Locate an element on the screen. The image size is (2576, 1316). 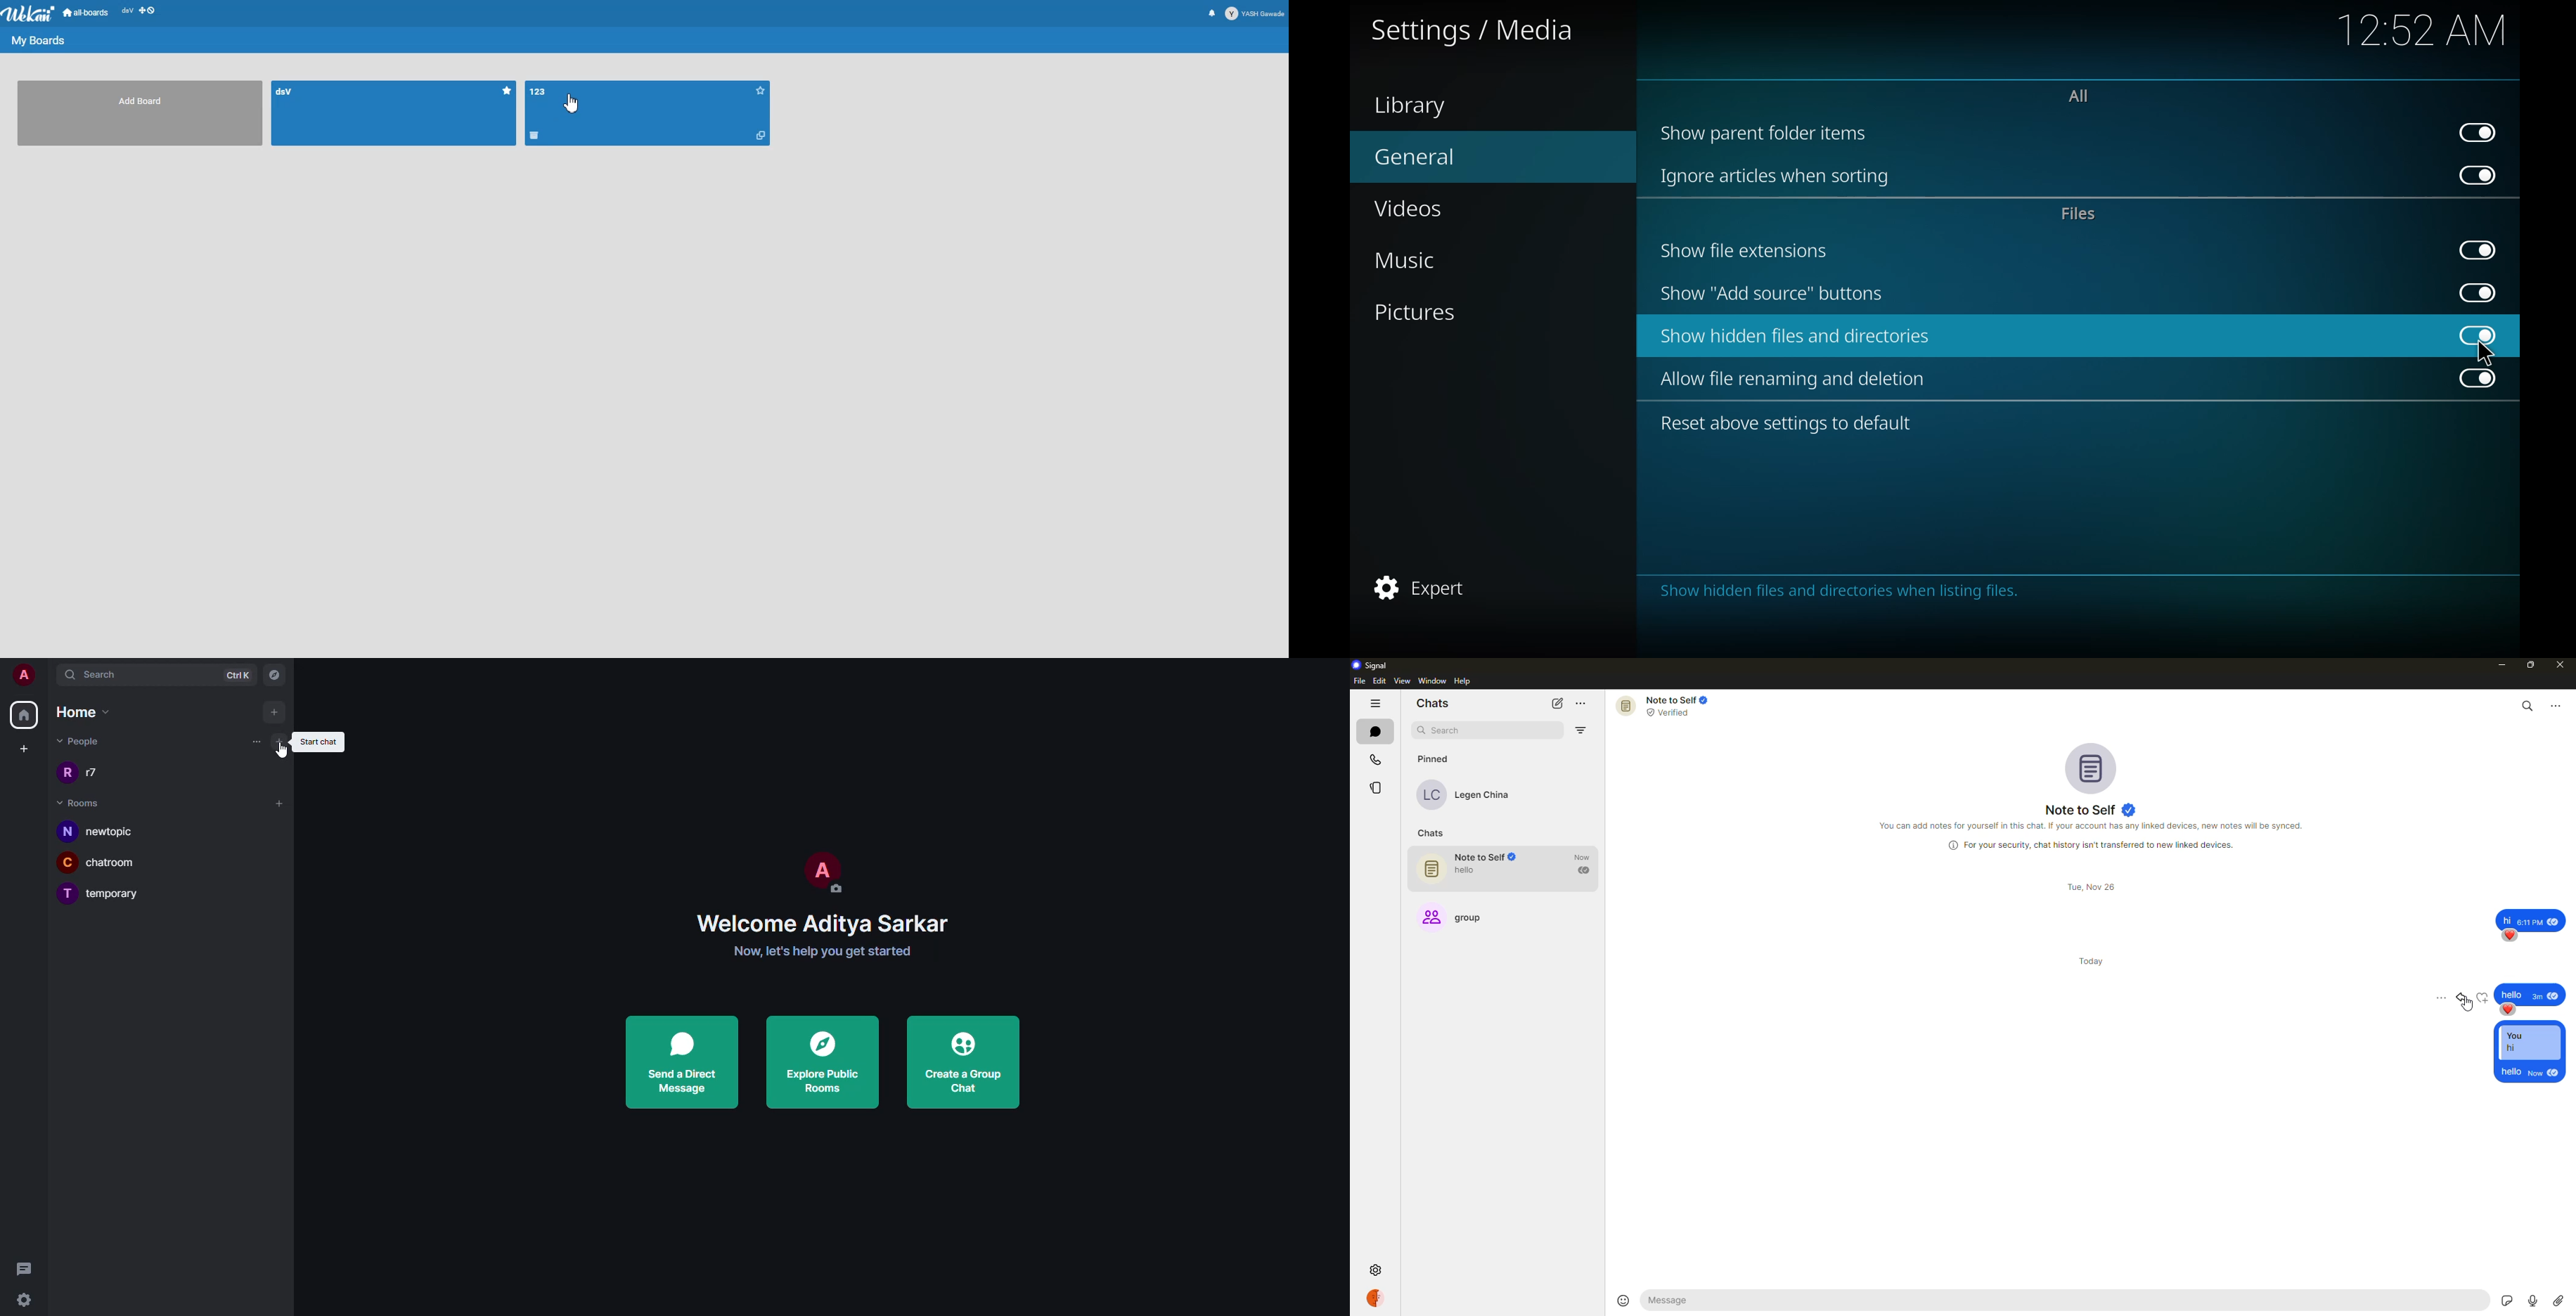
show hidden files and directories is located at coordinates (1796, 334).